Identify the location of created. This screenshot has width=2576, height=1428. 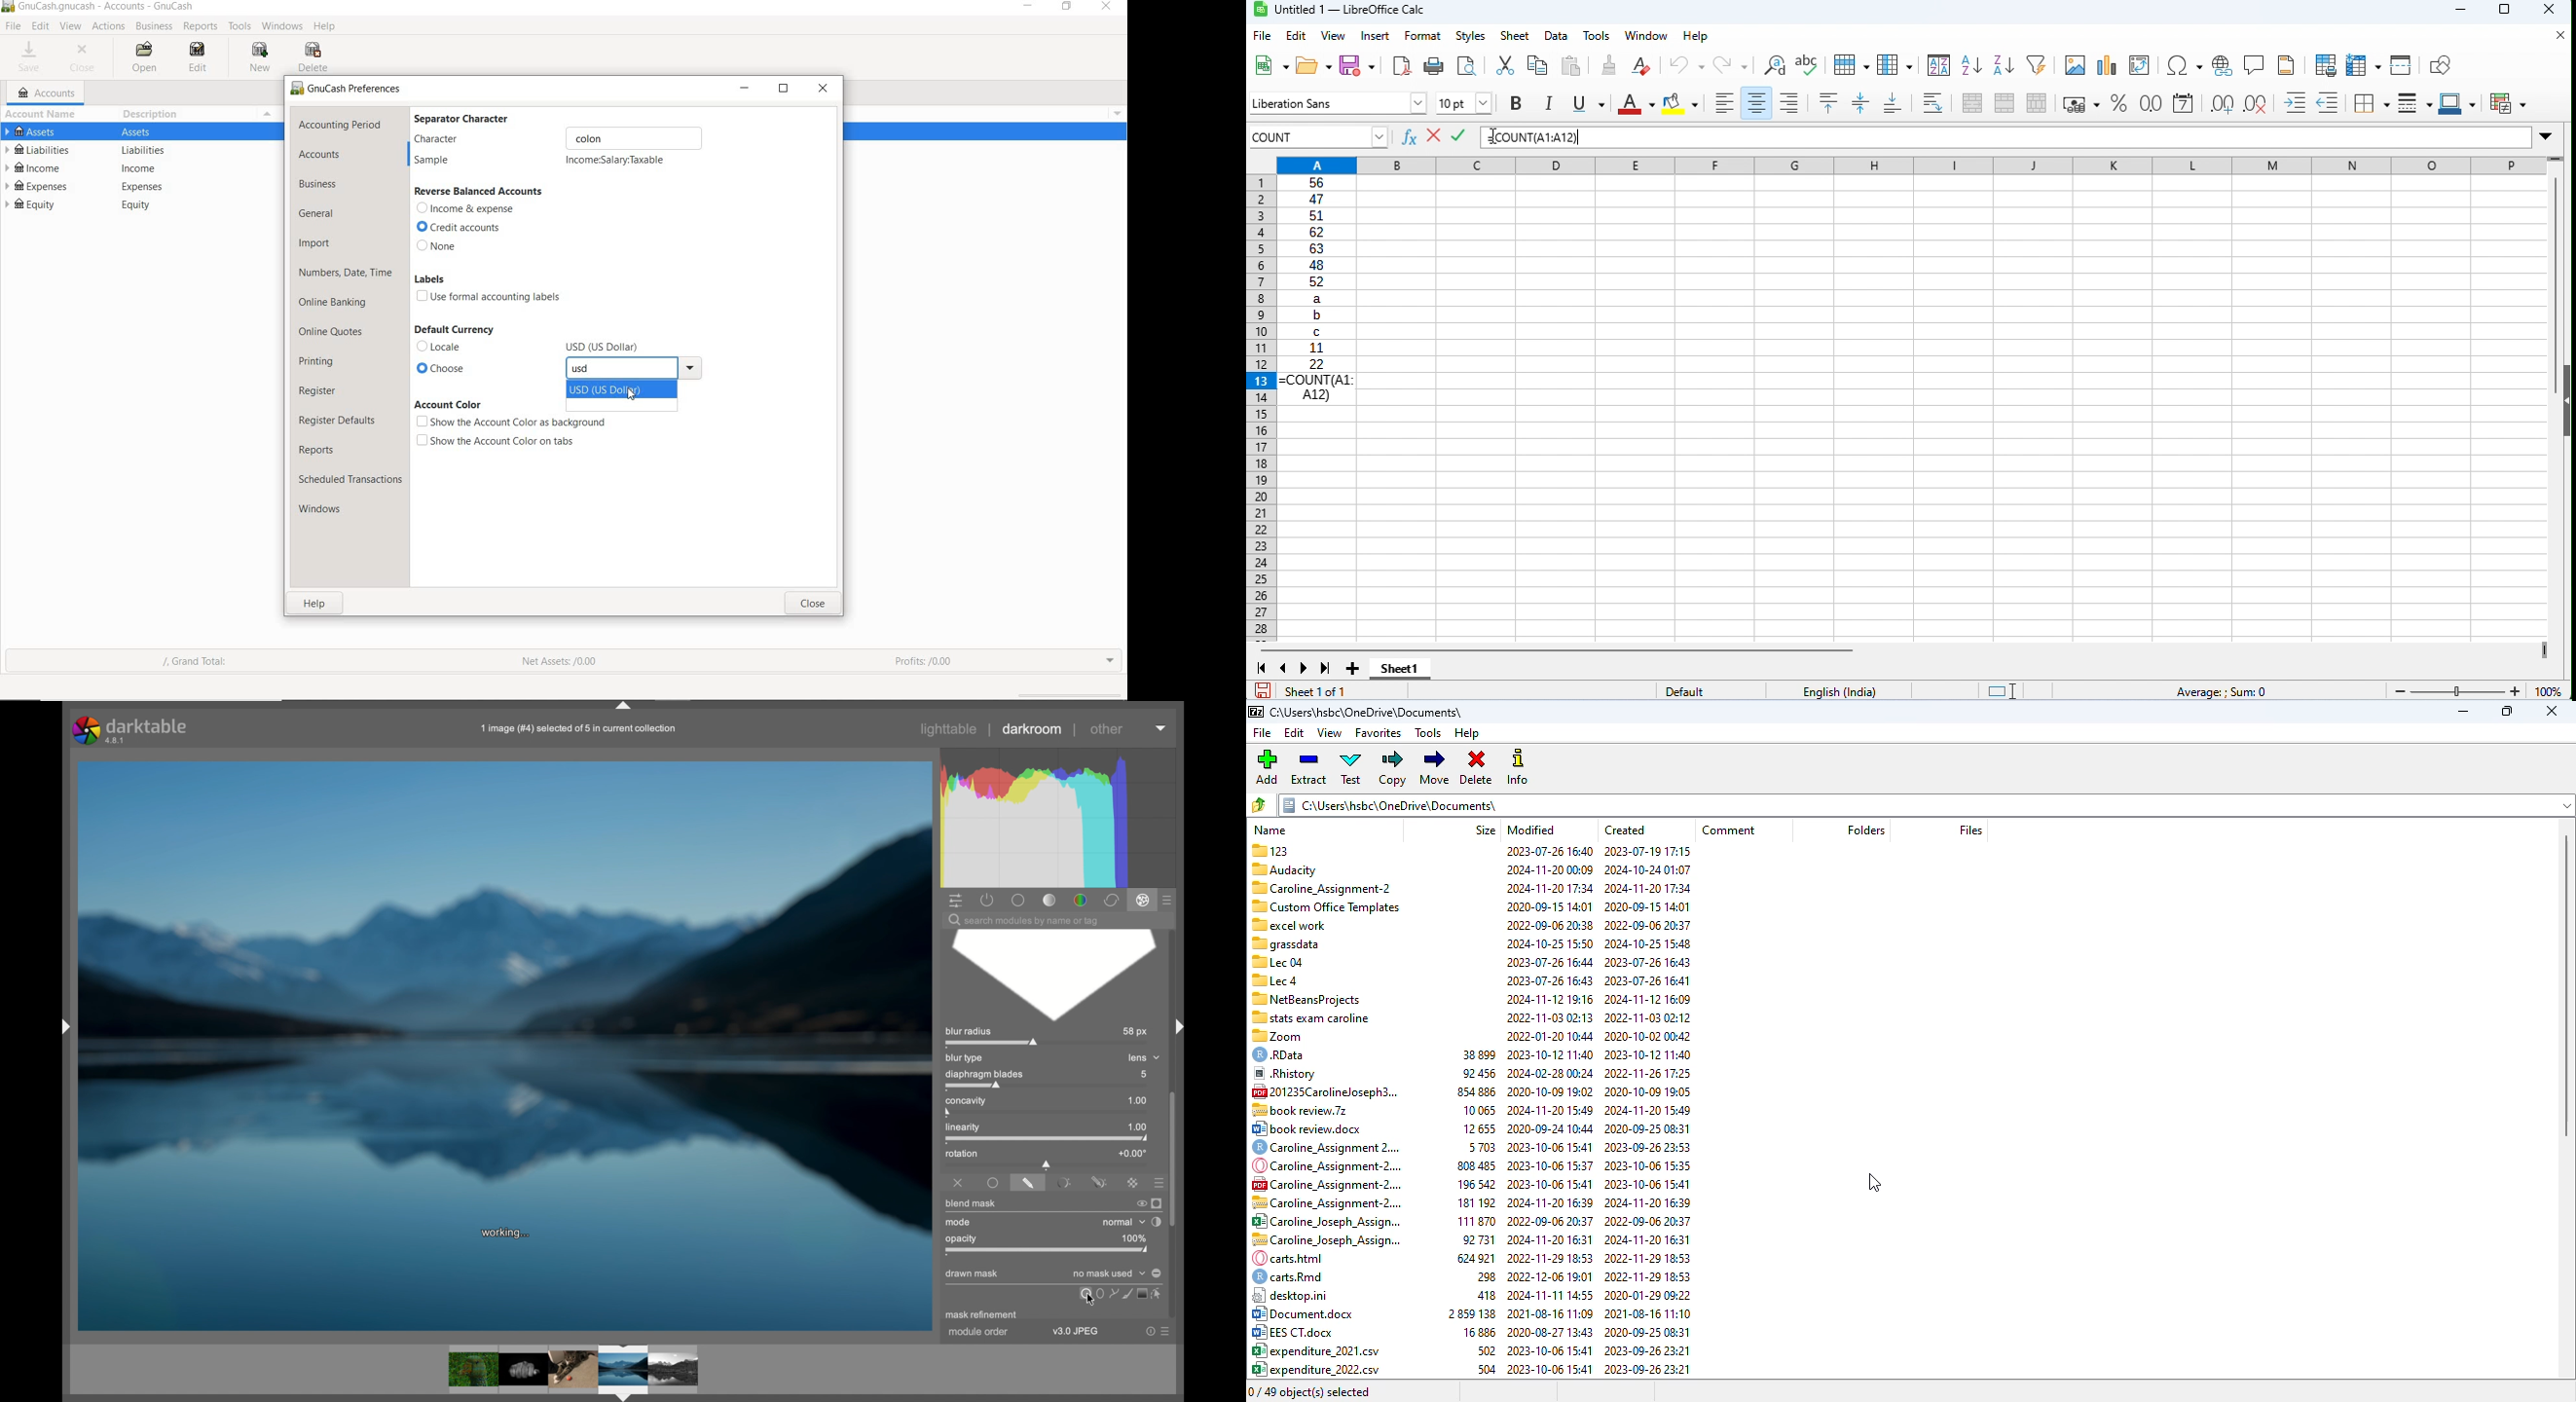
(1625, 830).